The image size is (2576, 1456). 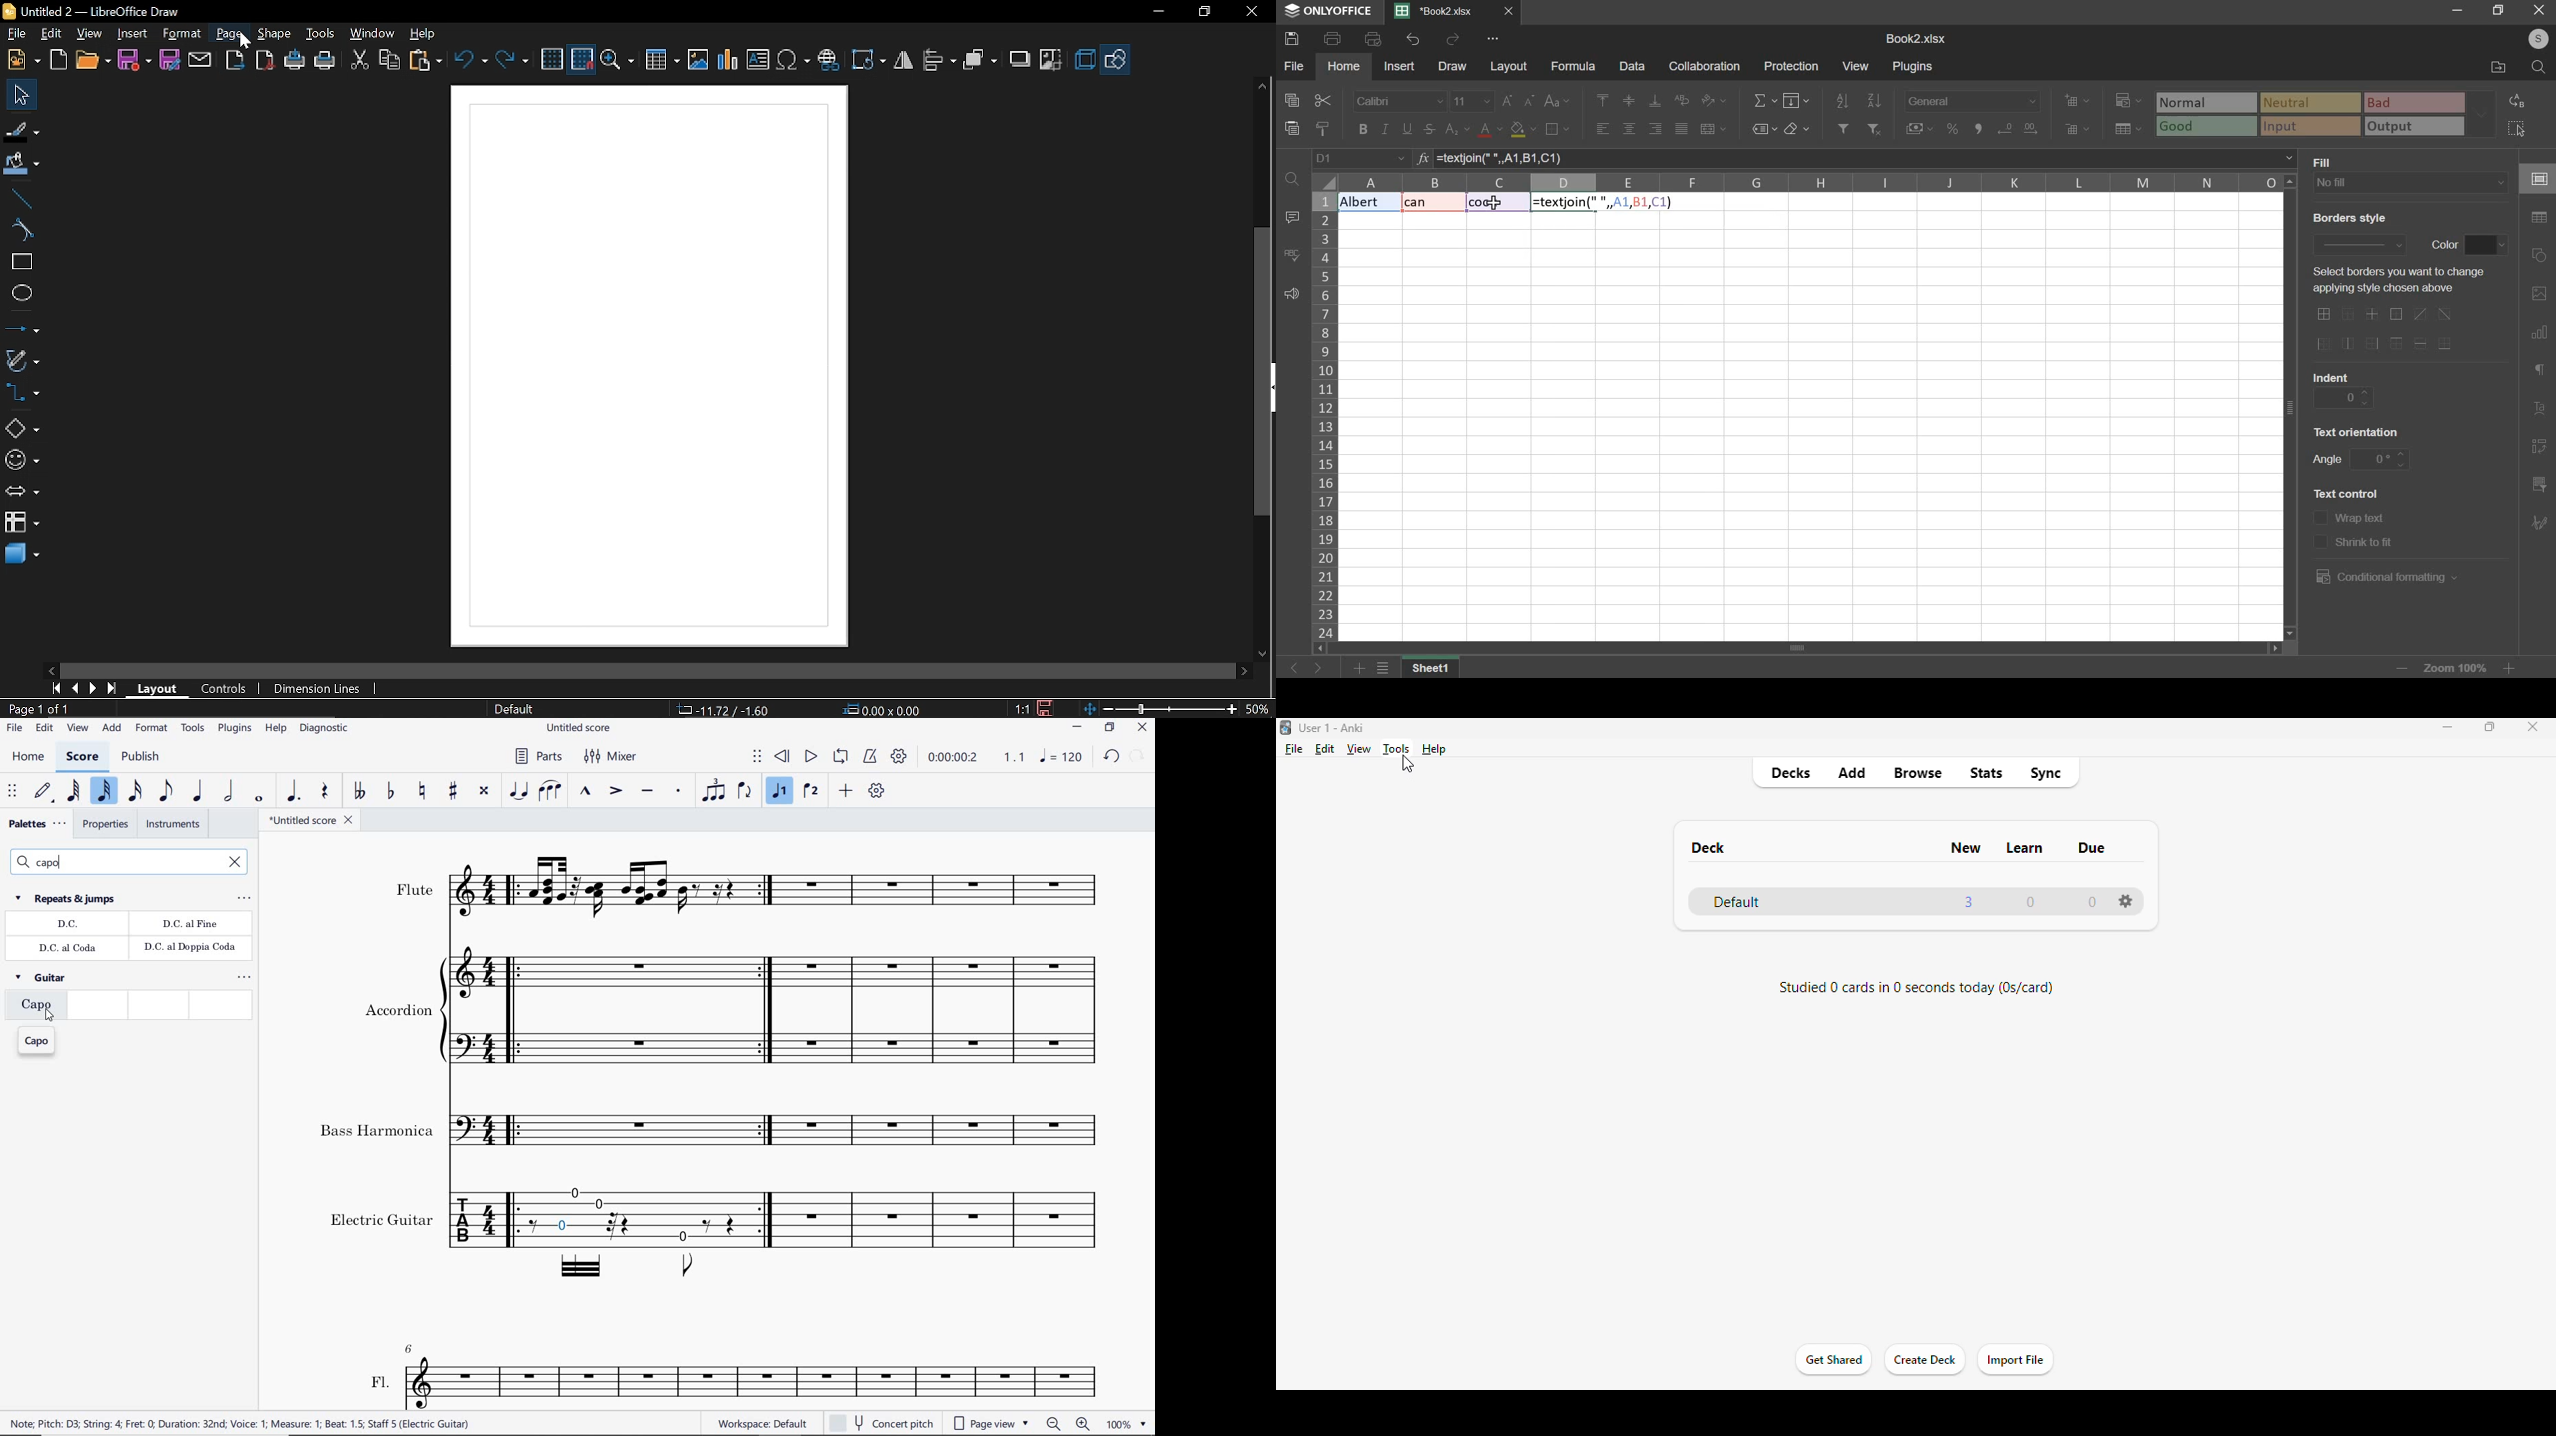 I want to click on vertical scroll bar, so click(x=2293, y=406).